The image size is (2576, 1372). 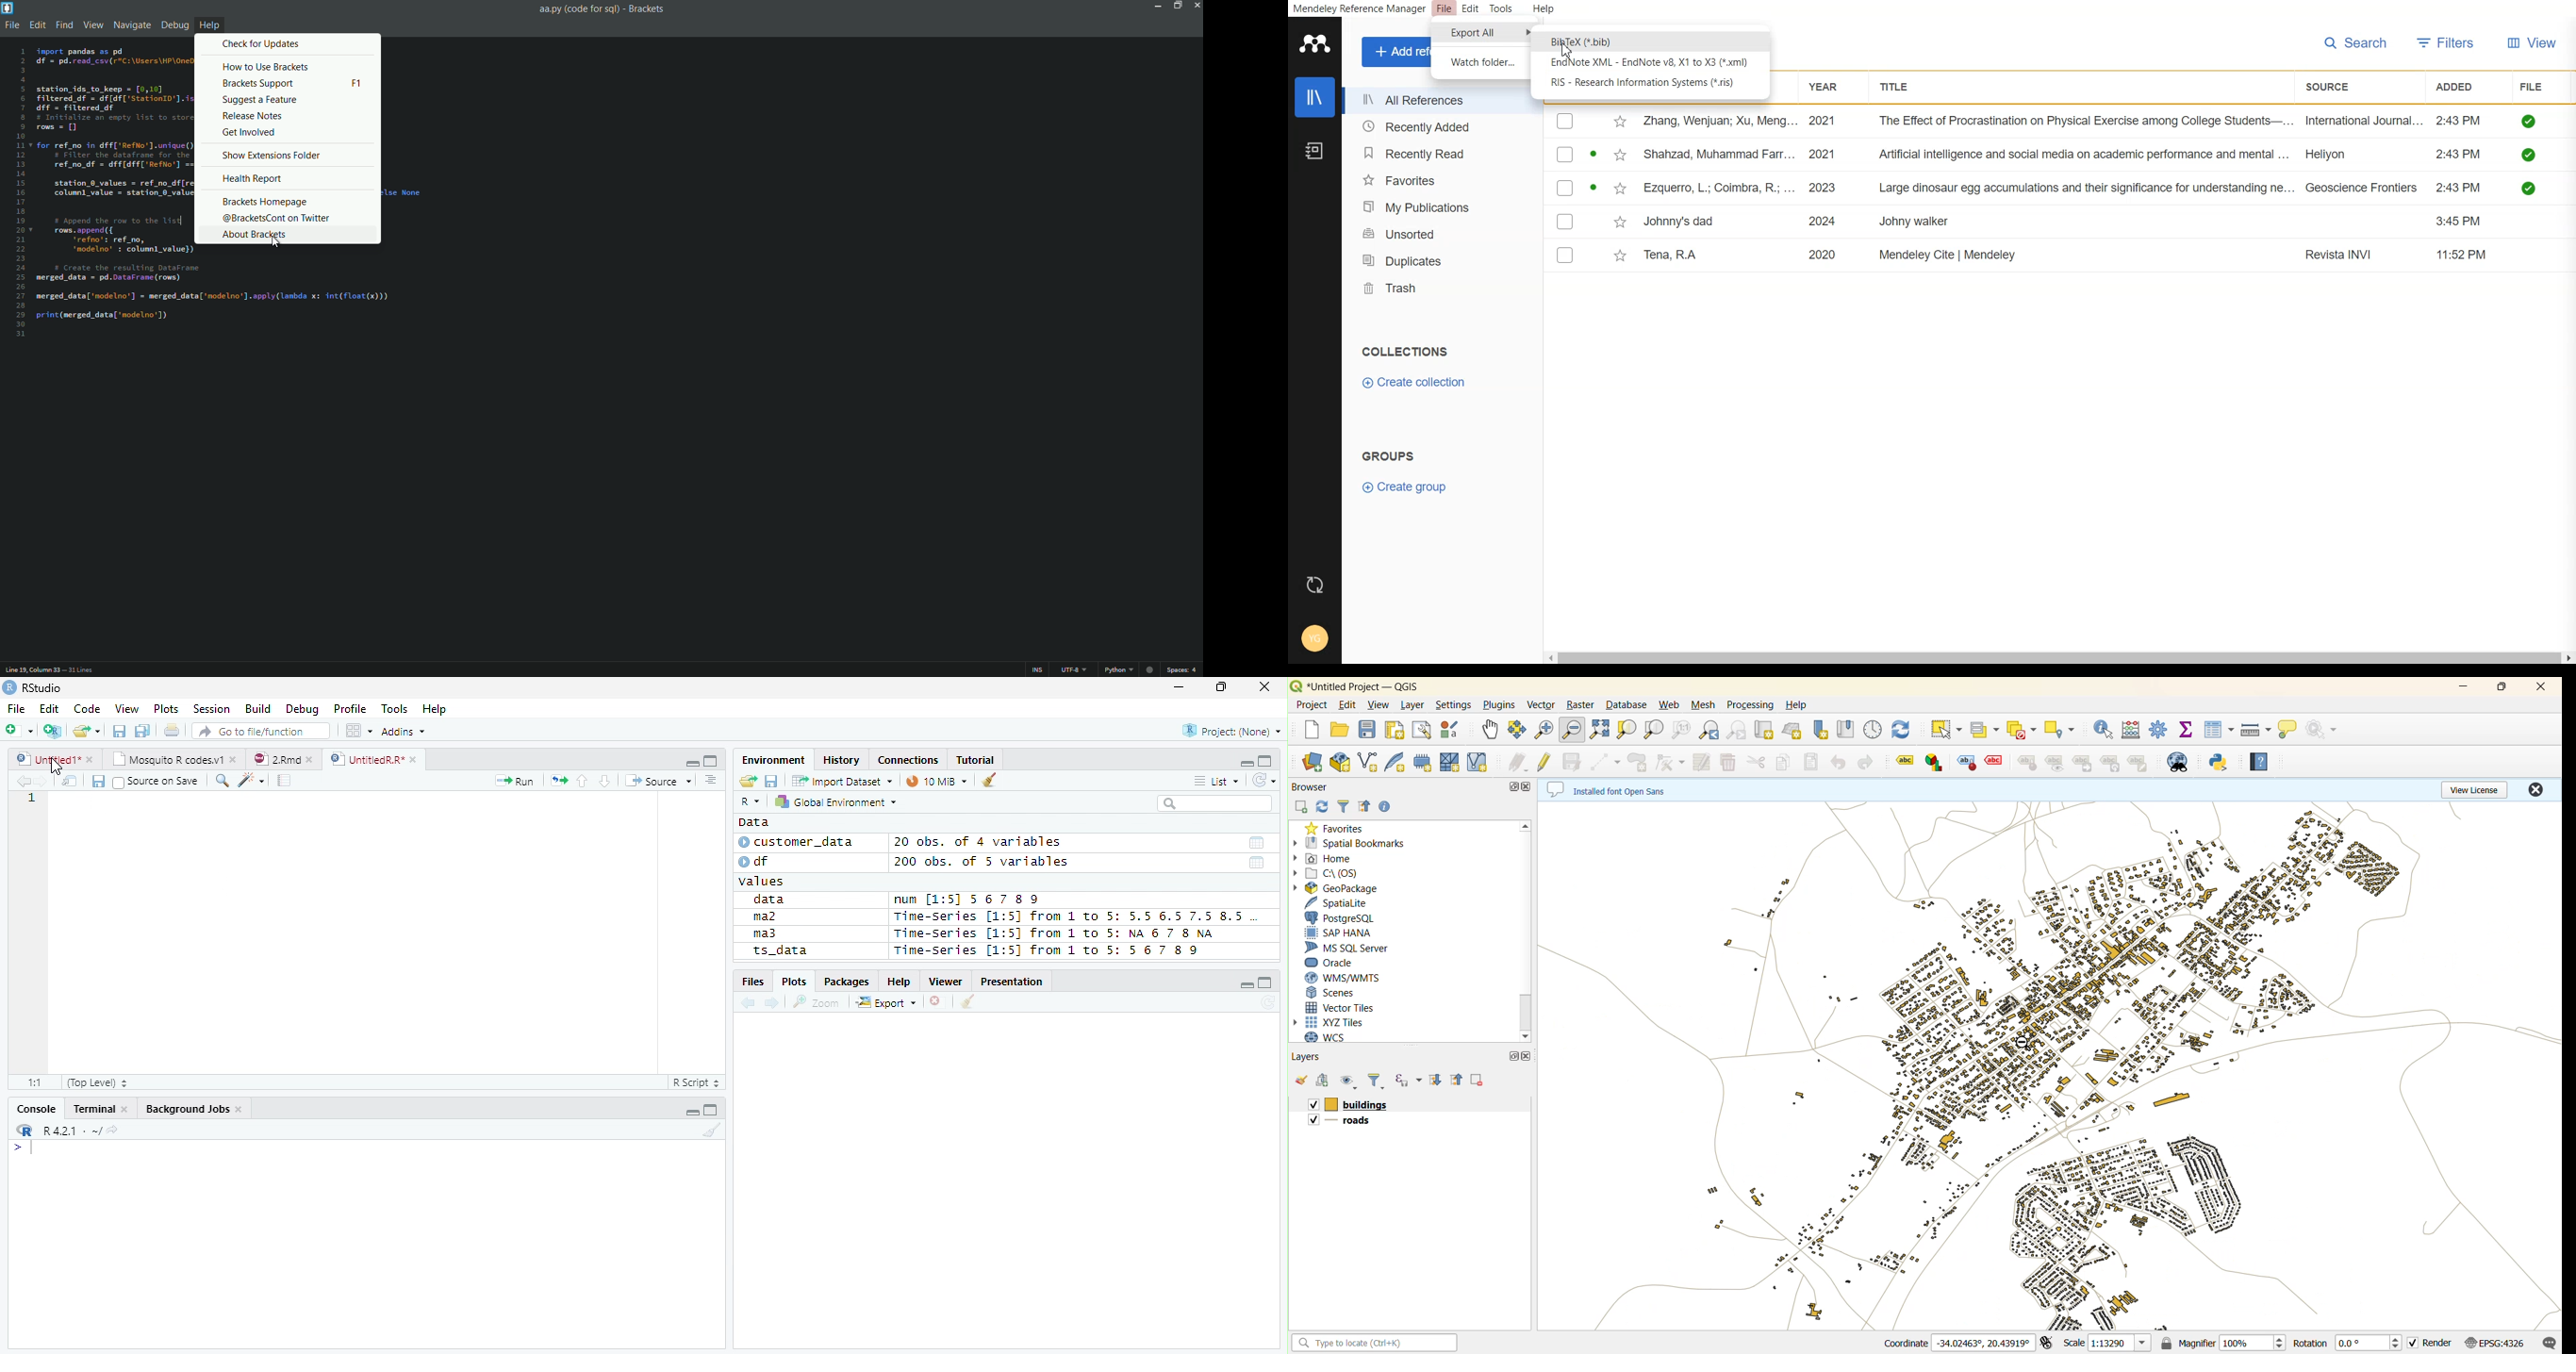 What do you see at coordinates (1453, 731) in the screenshot?
I see `style manager` at bounding box center [1453, 731].